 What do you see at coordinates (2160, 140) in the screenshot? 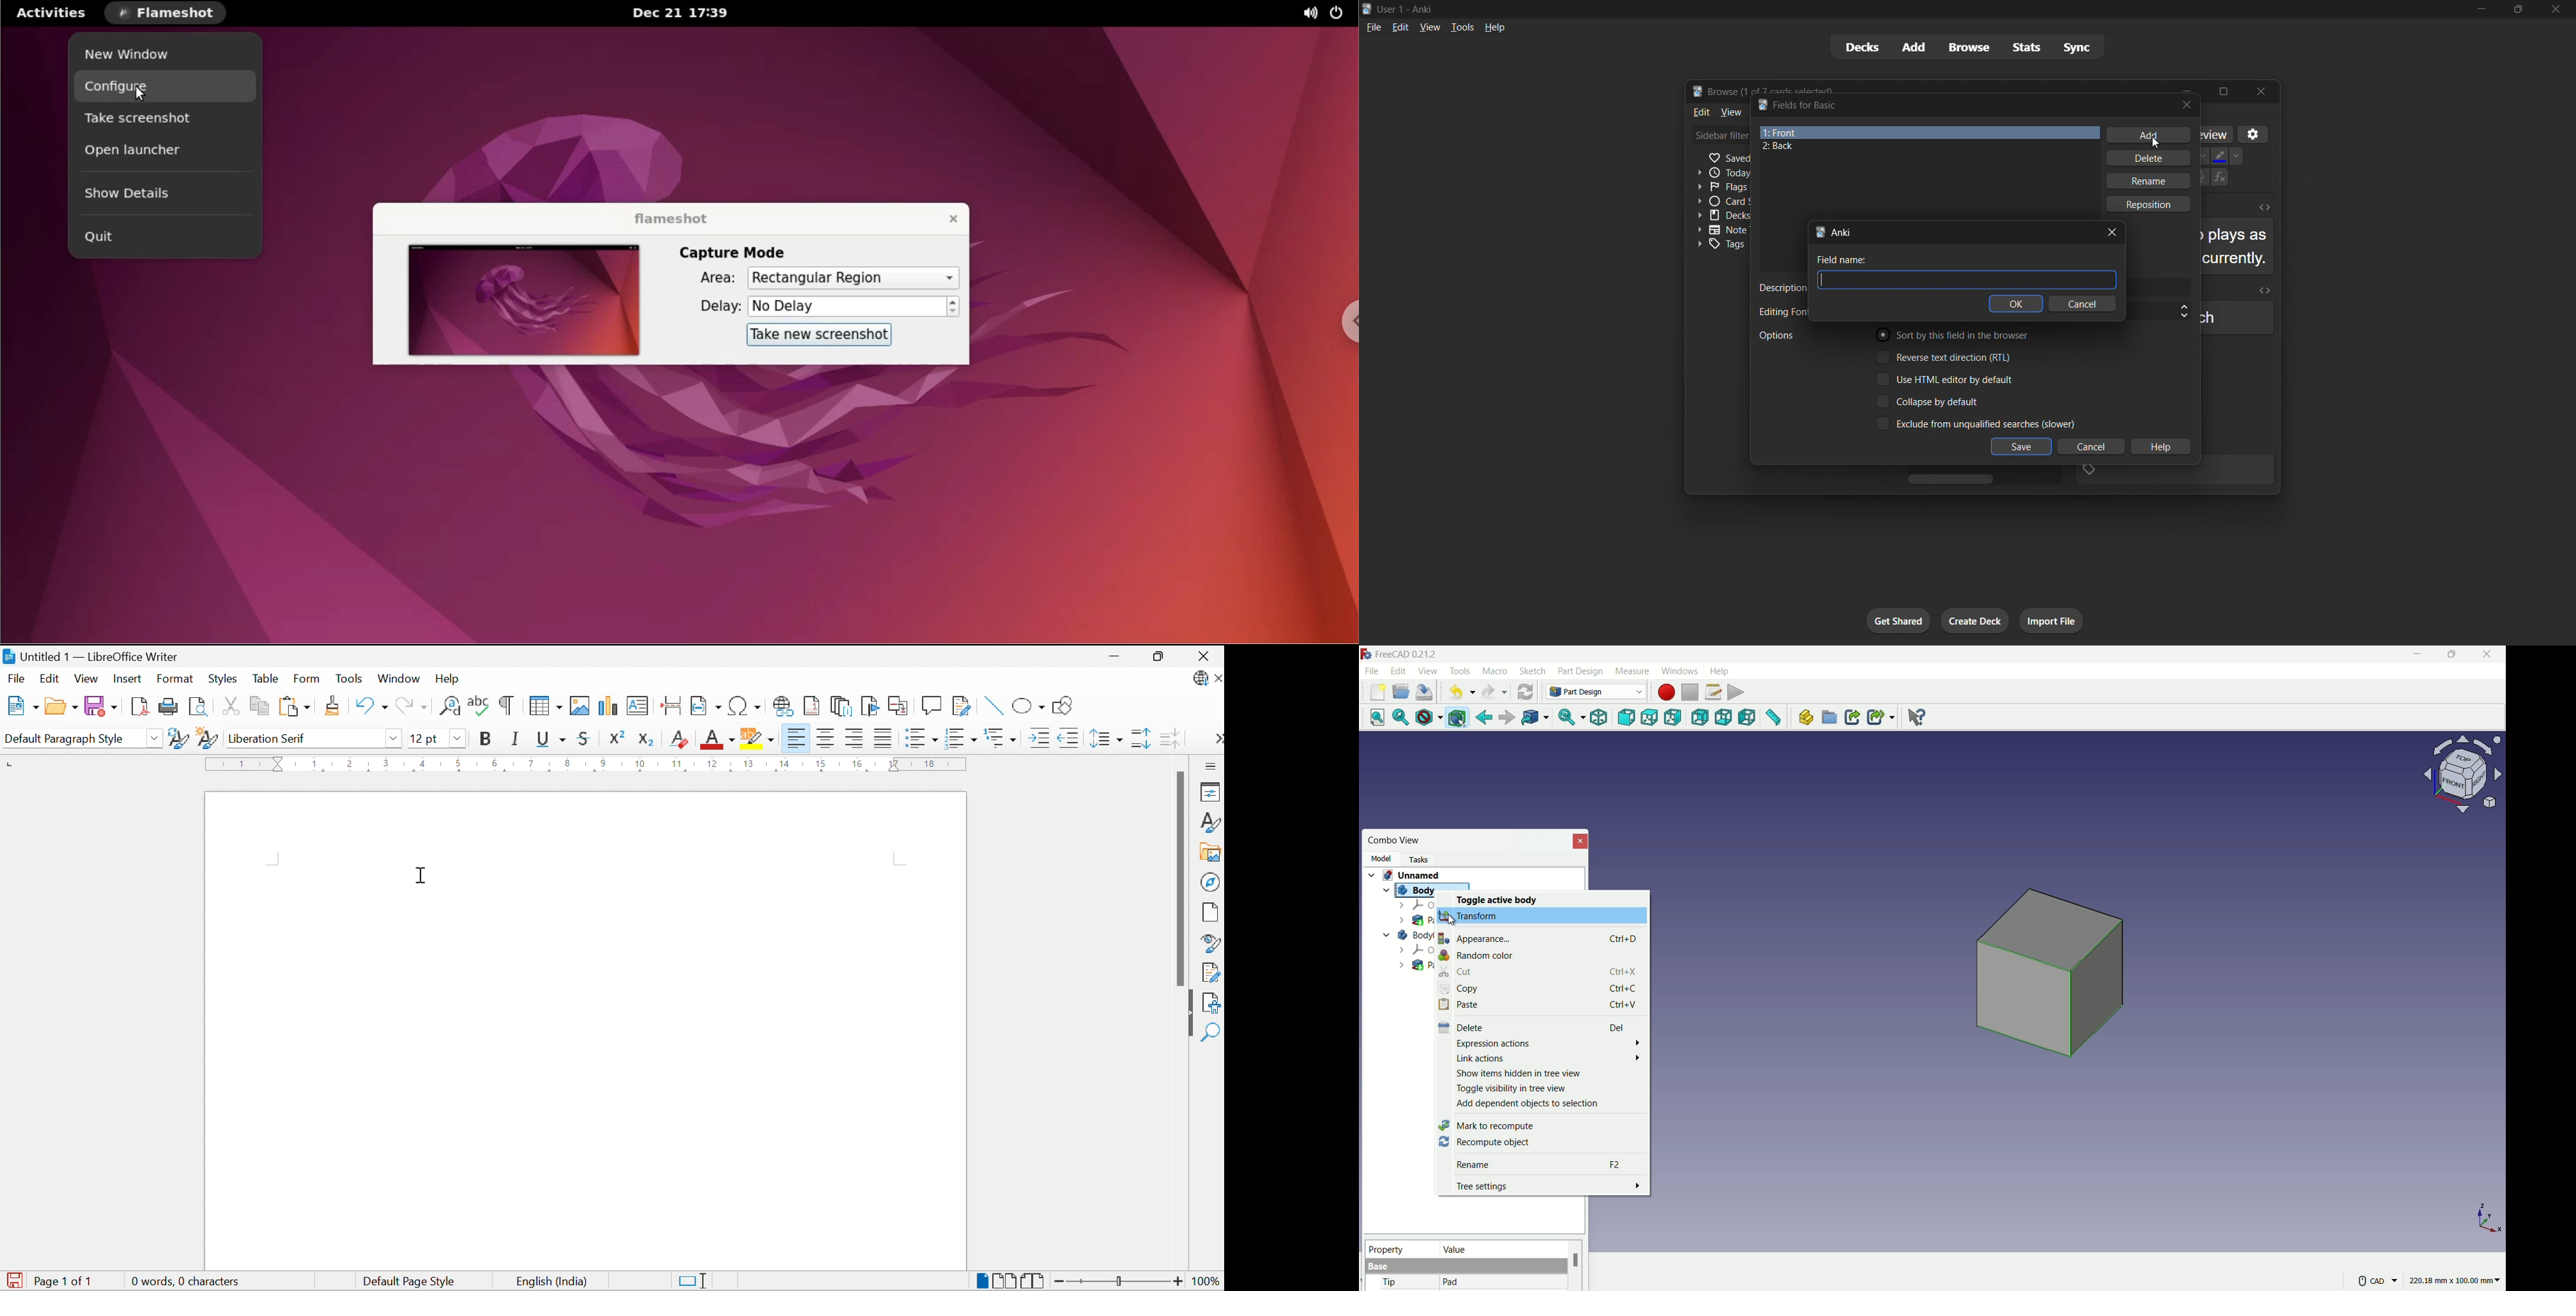
I see `cursor` at bounding box center [2160, 140].